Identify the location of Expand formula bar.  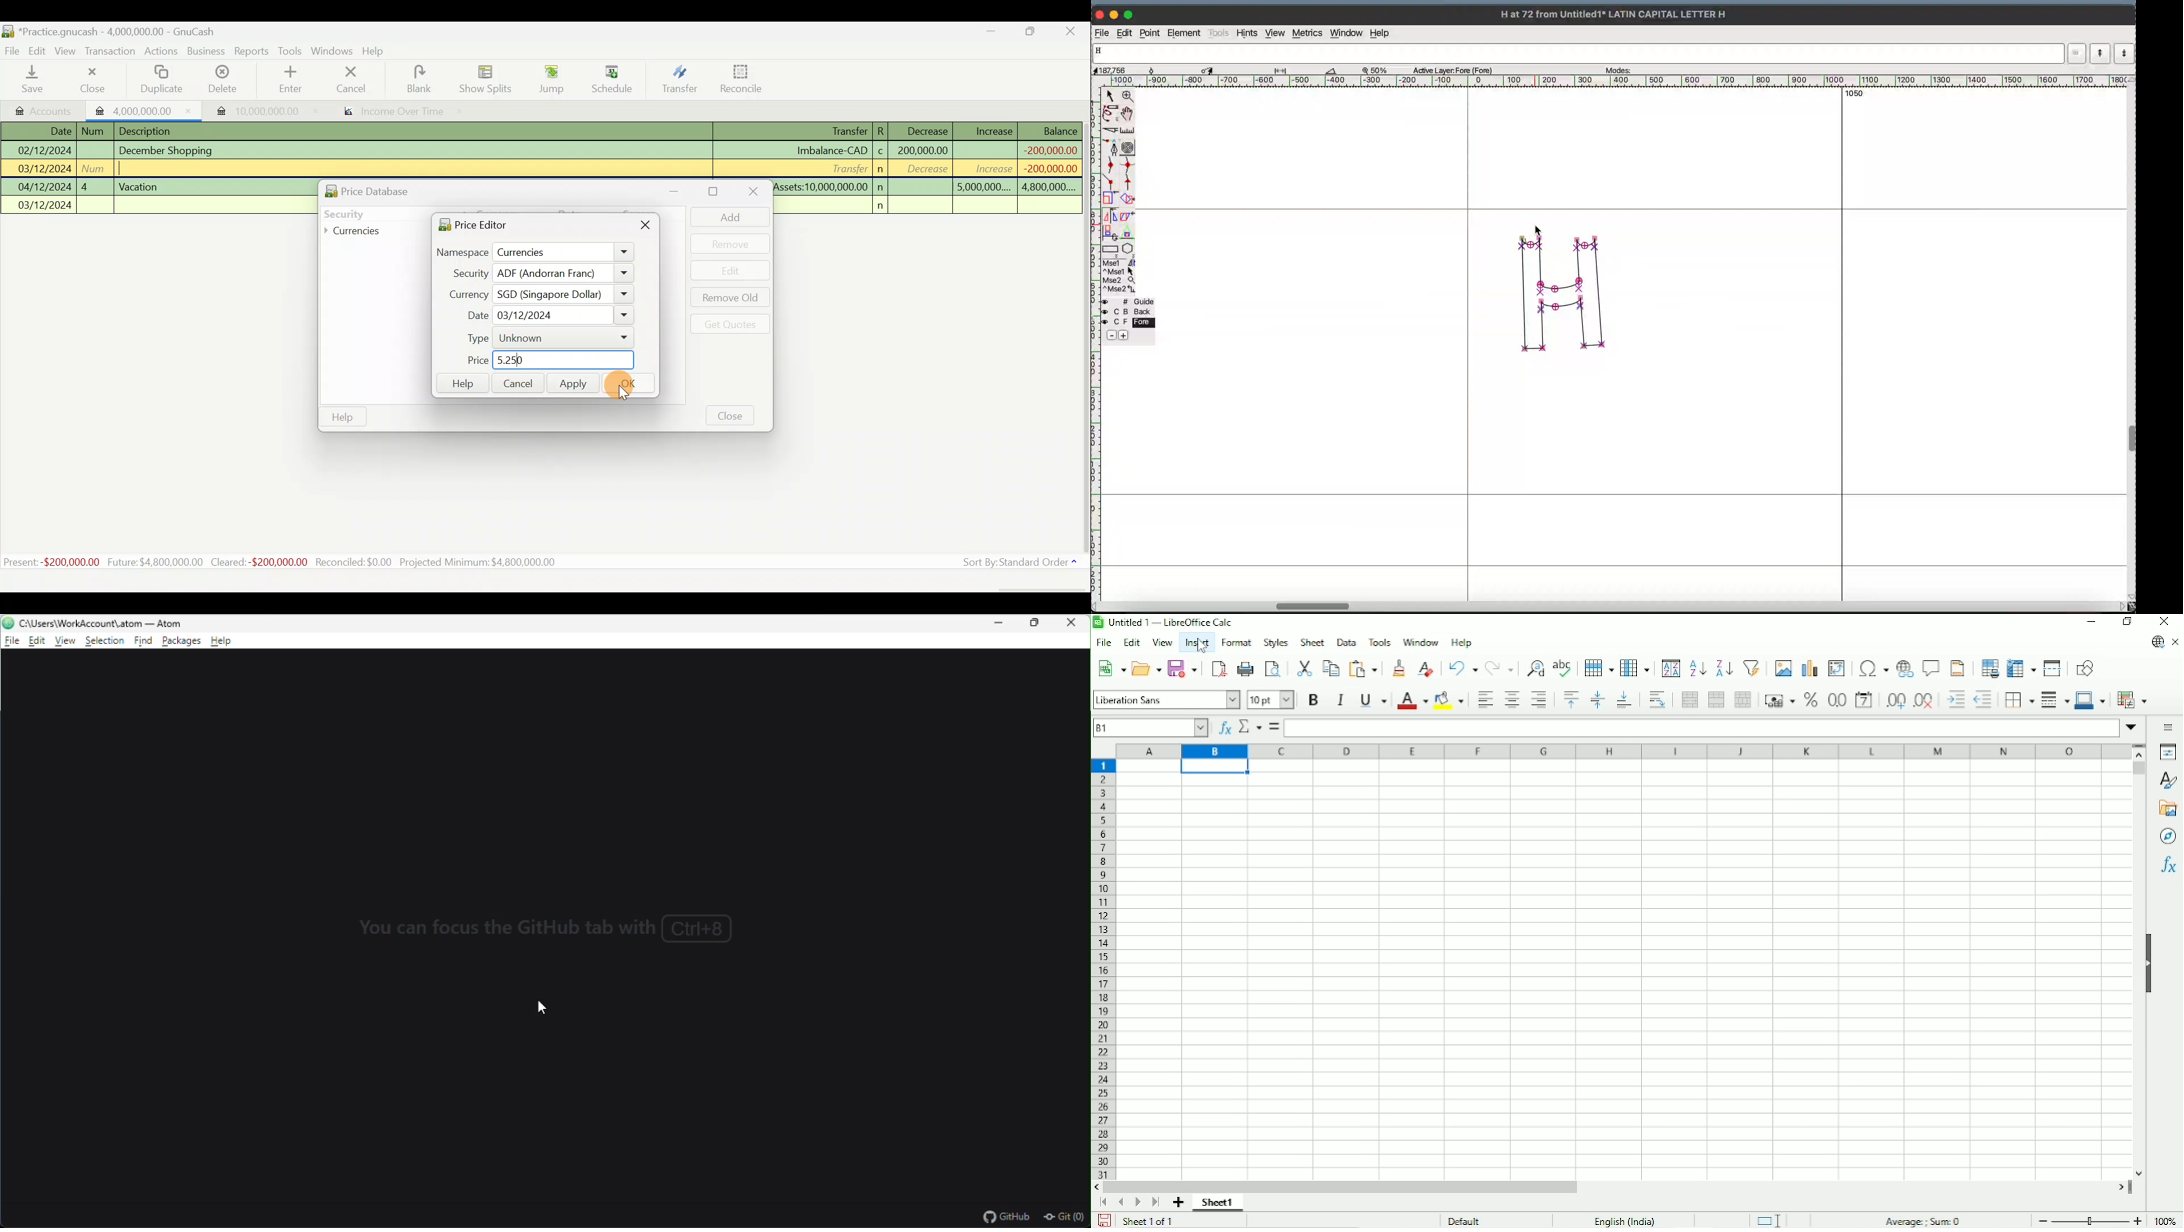
(2131, 728).